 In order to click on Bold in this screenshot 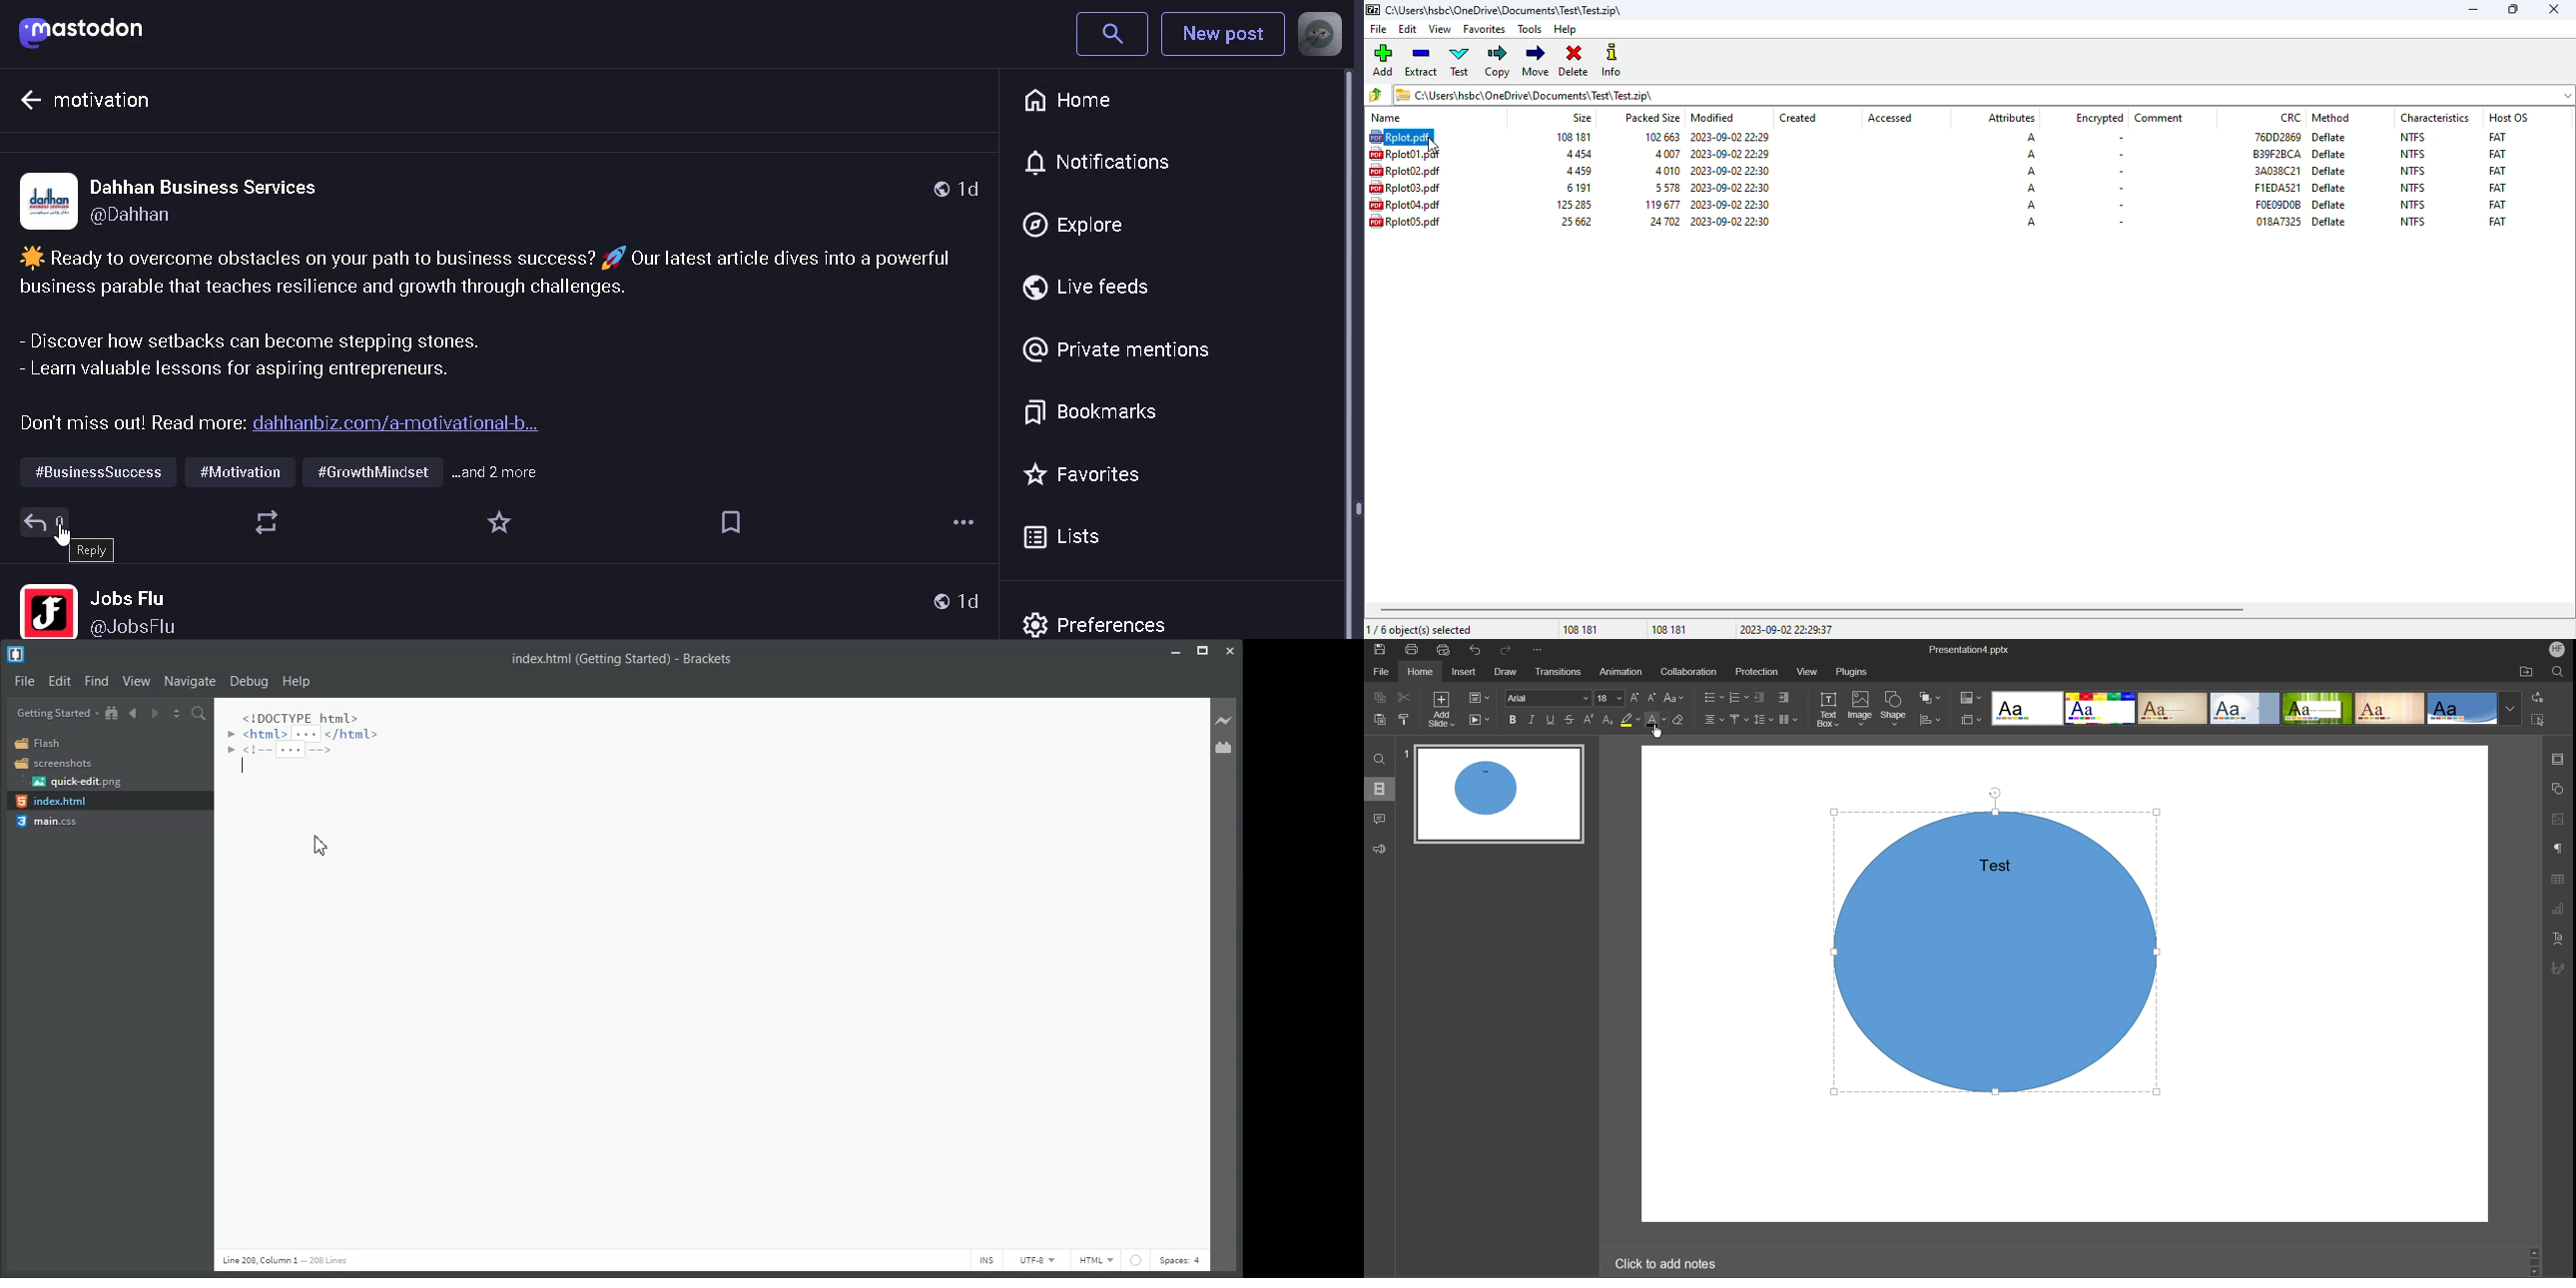, I will do `click(1514, 722)`.